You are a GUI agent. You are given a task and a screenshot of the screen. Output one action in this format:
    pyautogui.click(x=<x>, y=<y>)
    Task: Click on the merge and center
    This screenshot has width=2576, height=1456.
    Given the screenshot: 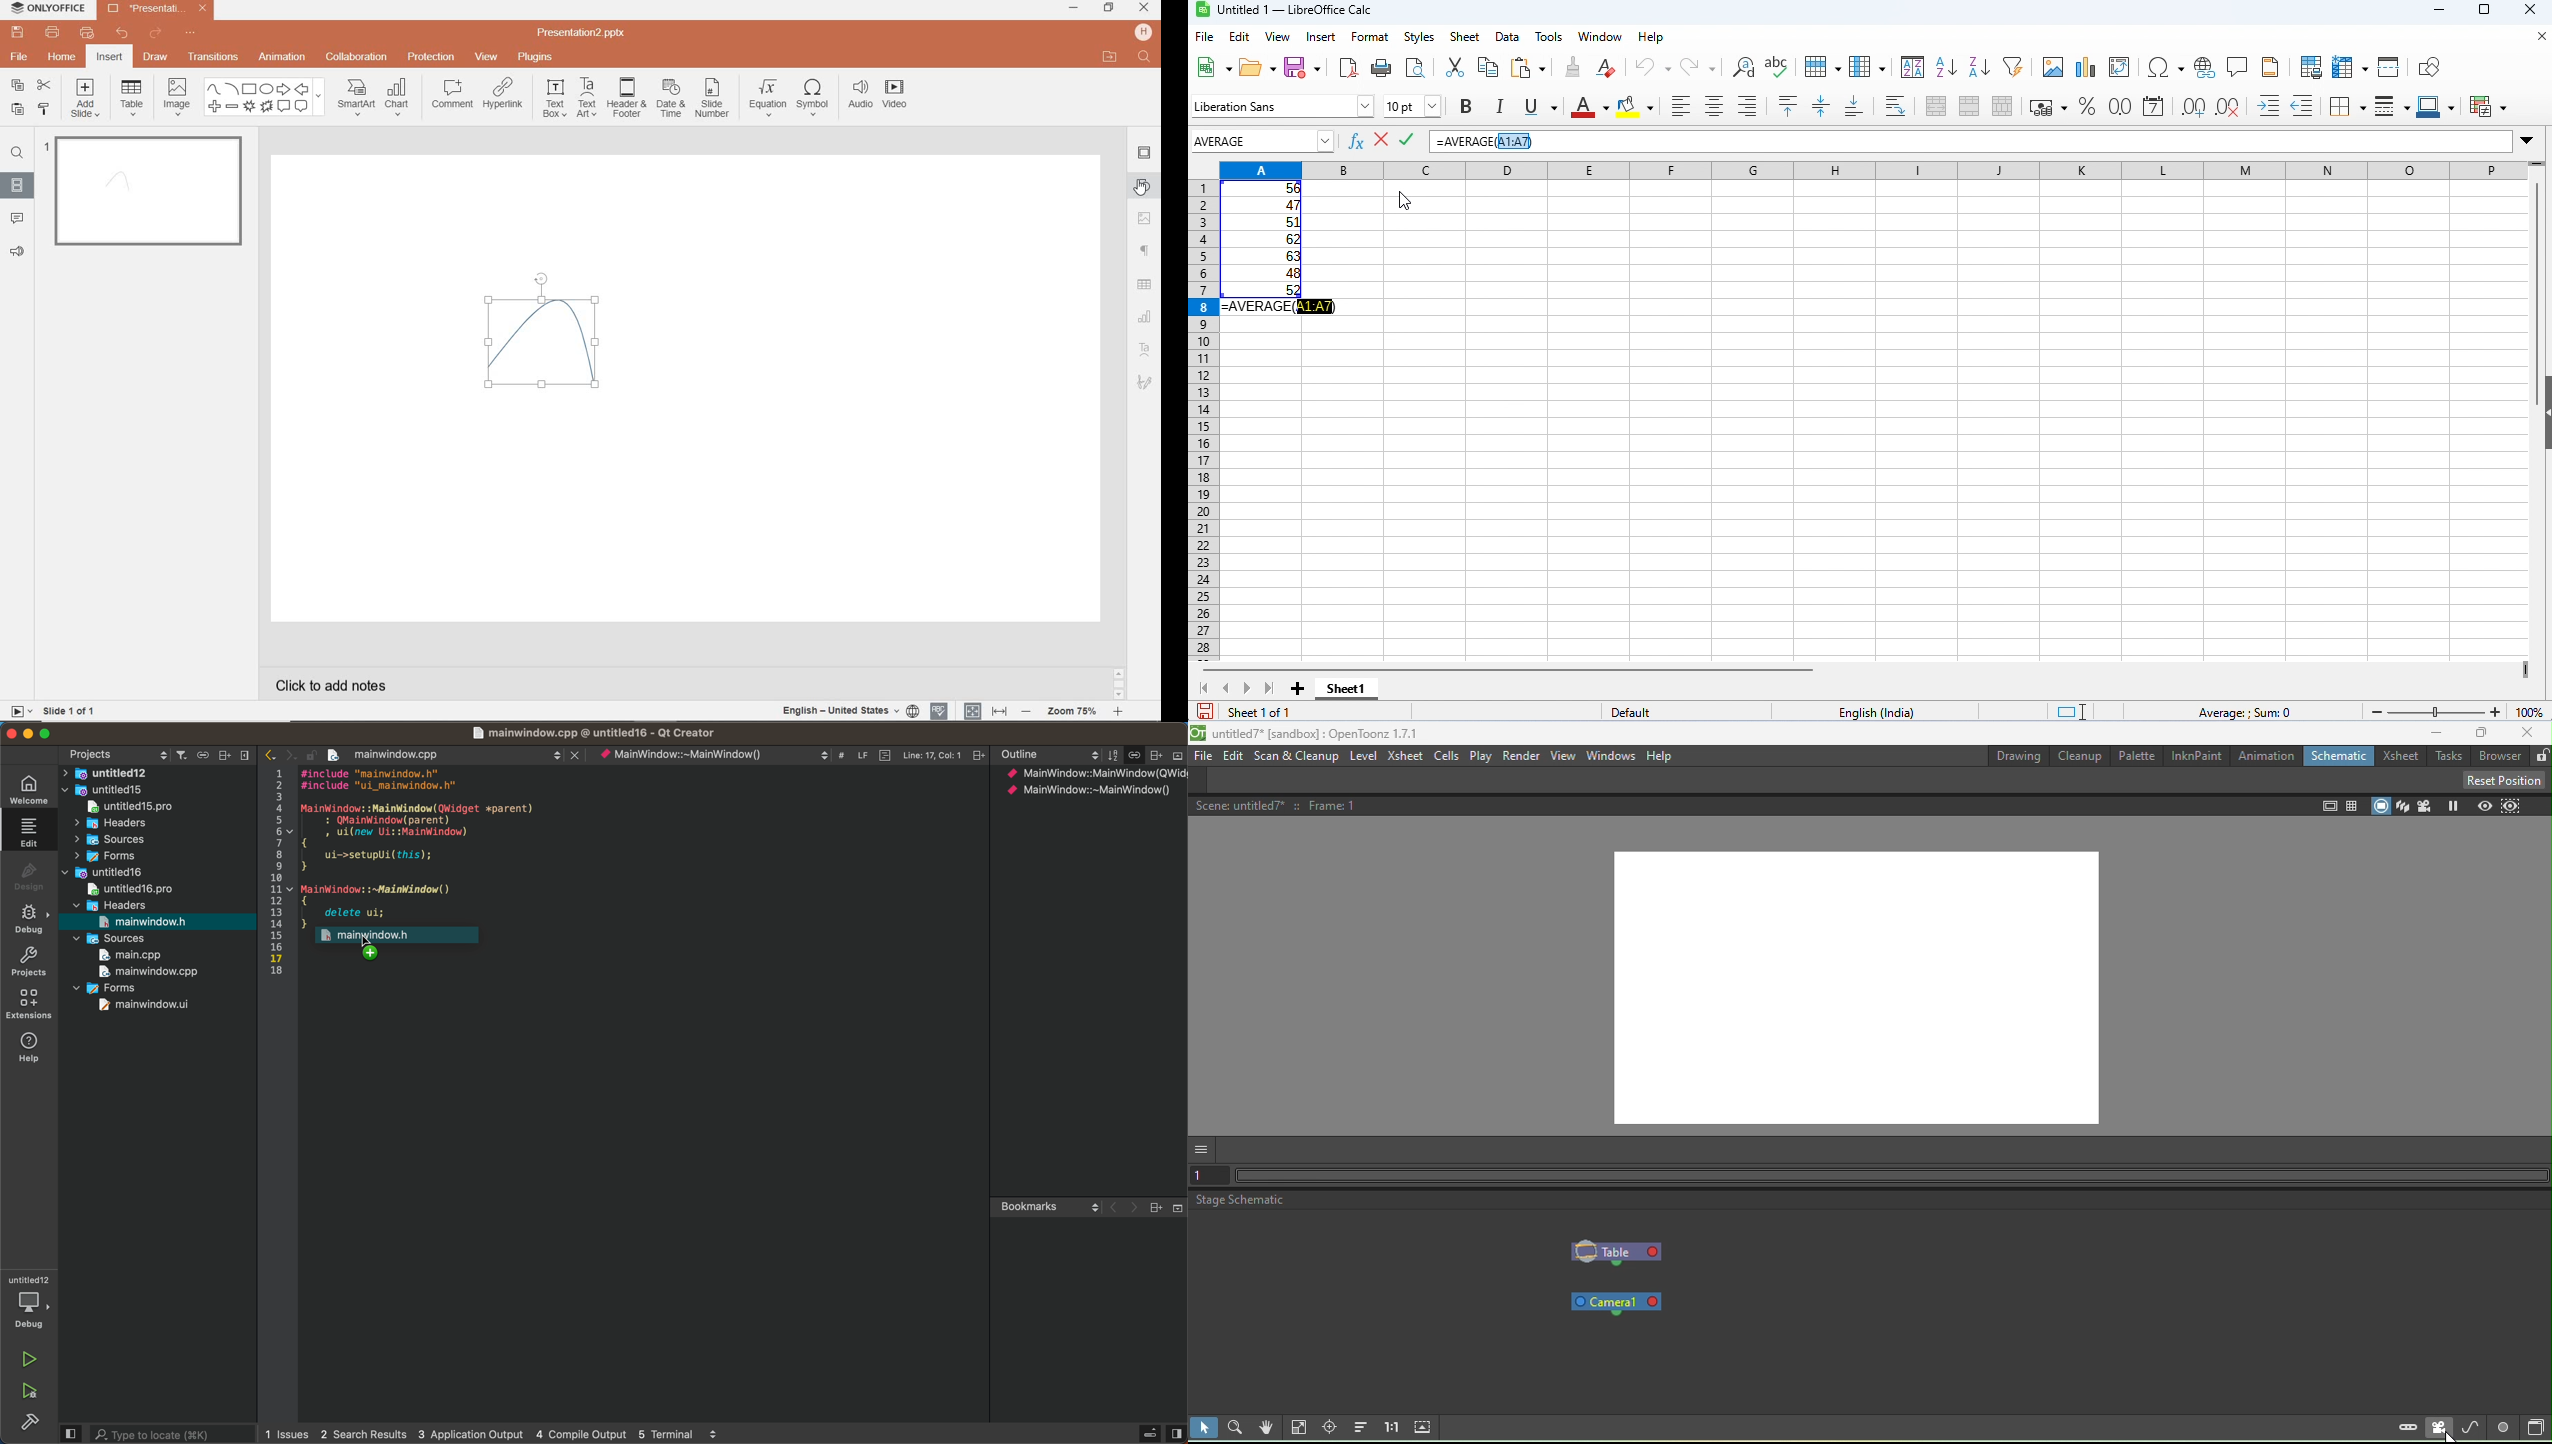 What is the action you would take?
    pyautogui.click(x=1937, y=106)
    